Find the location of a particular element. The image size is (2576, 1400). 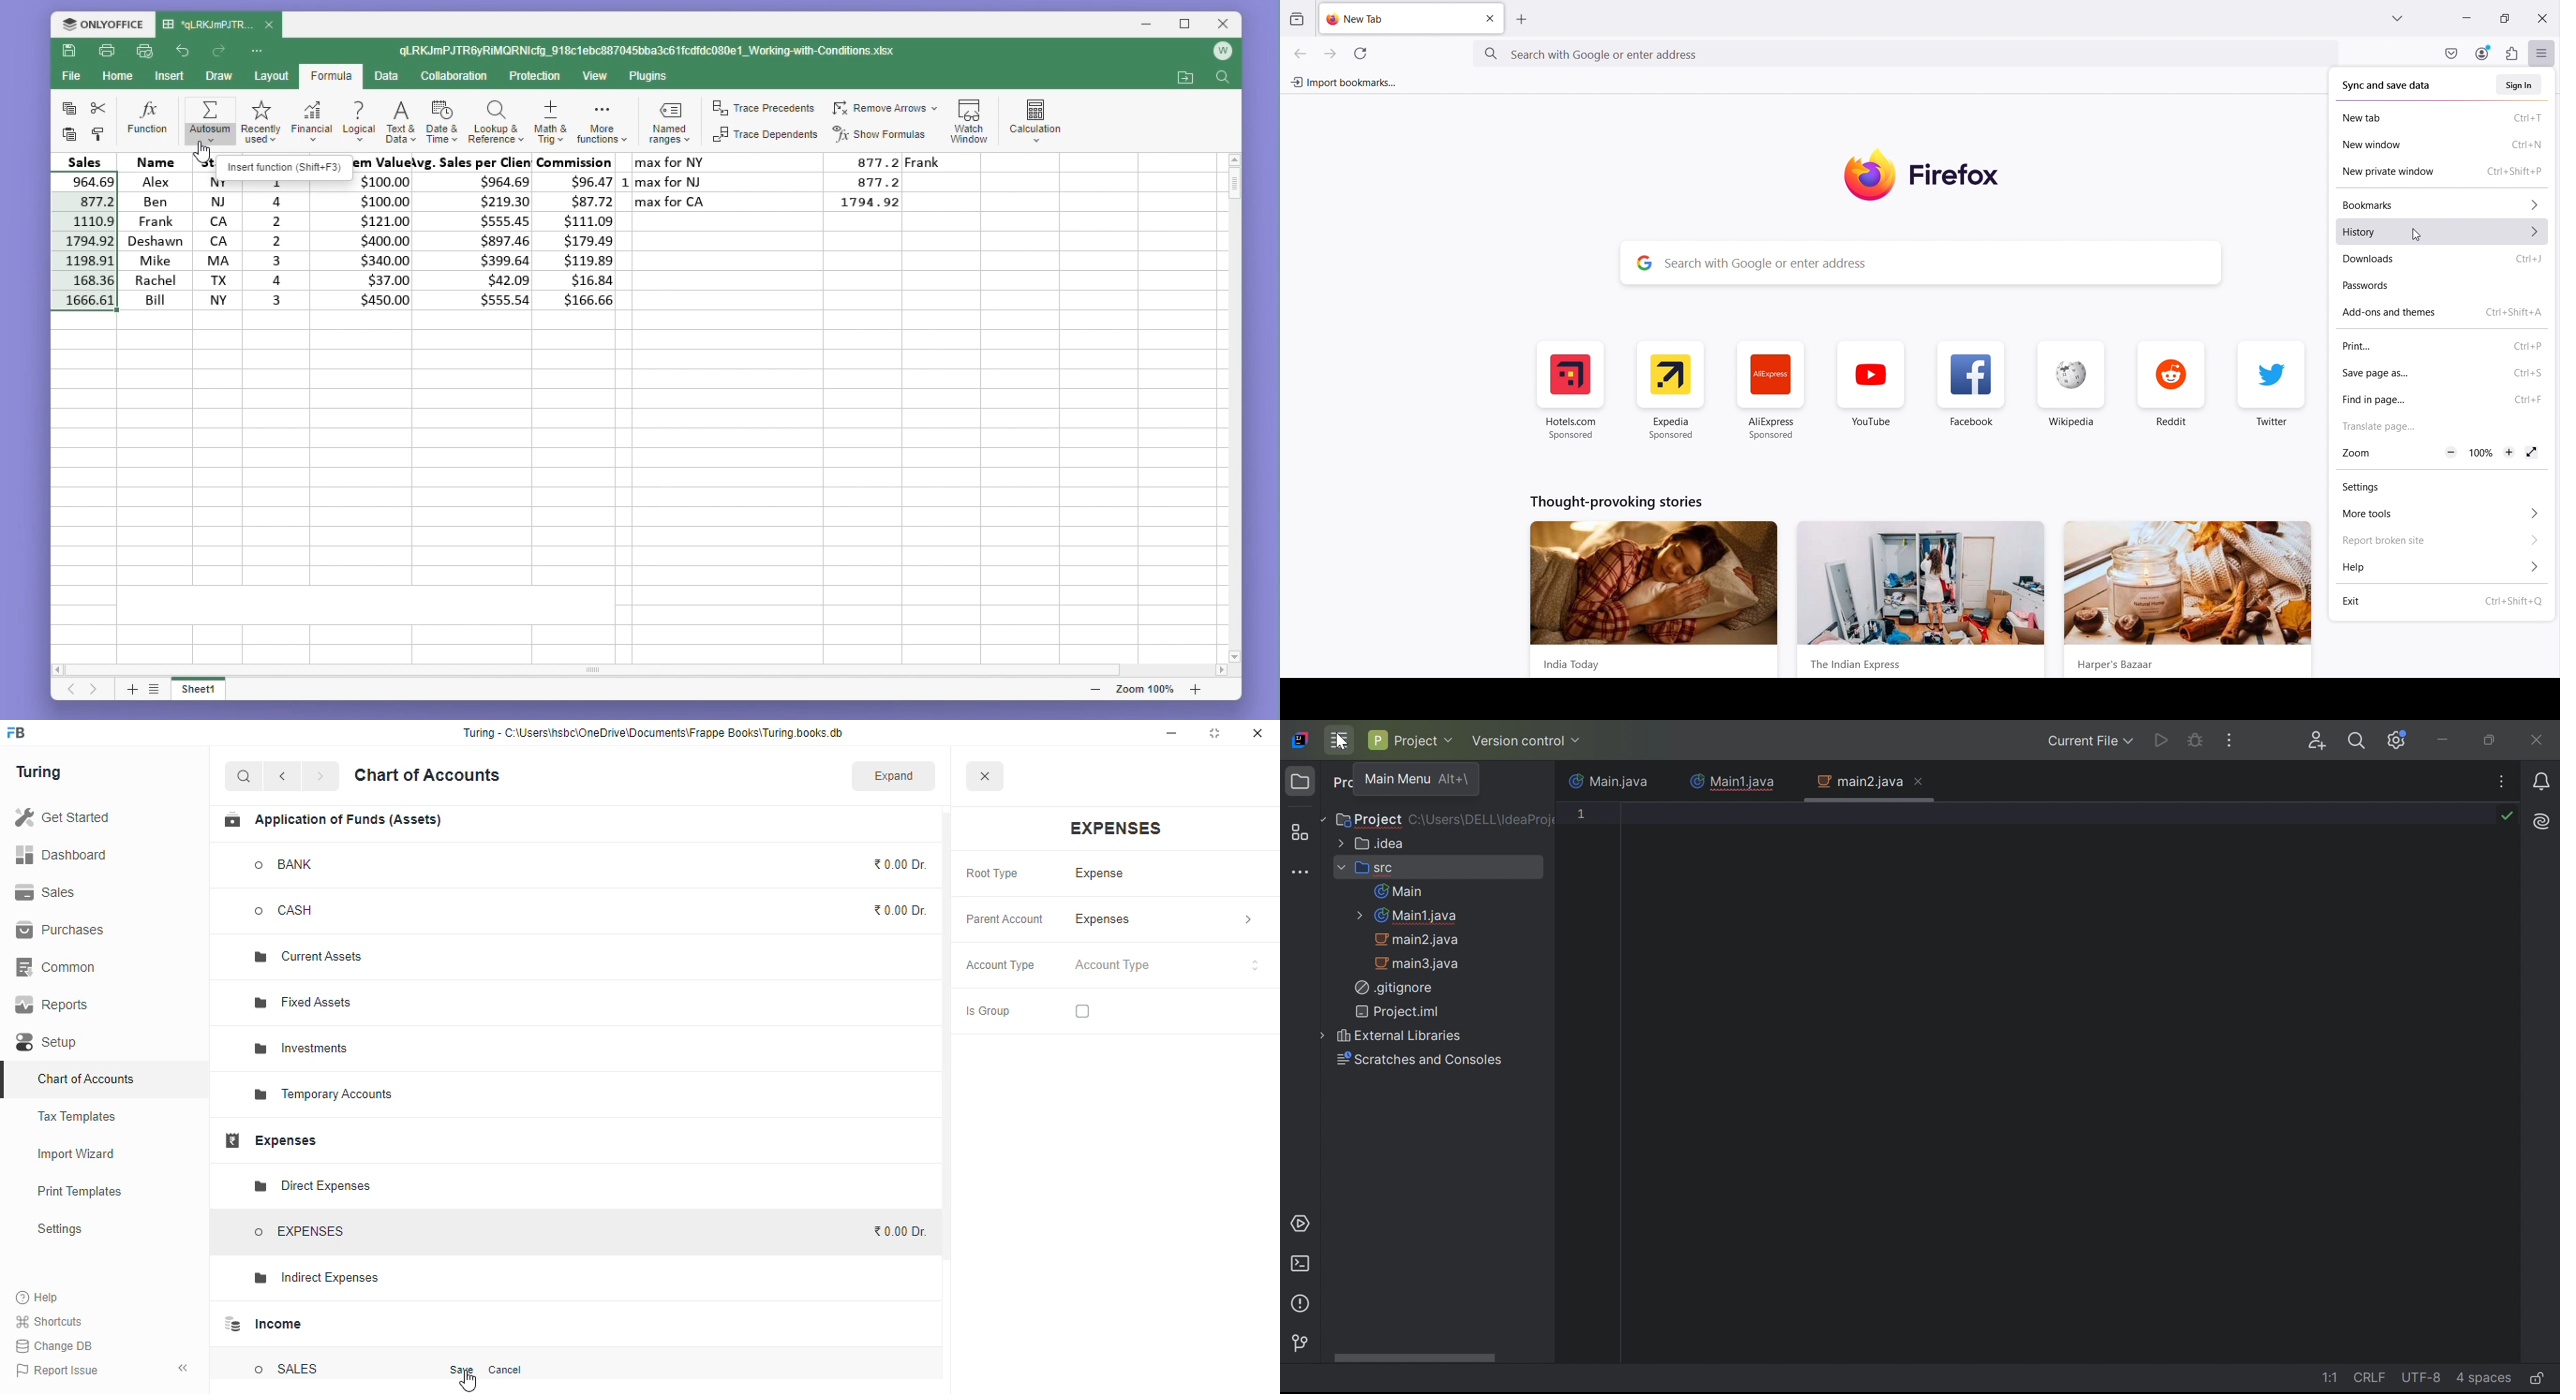

Save page as is located at coordinates (2441, 373).